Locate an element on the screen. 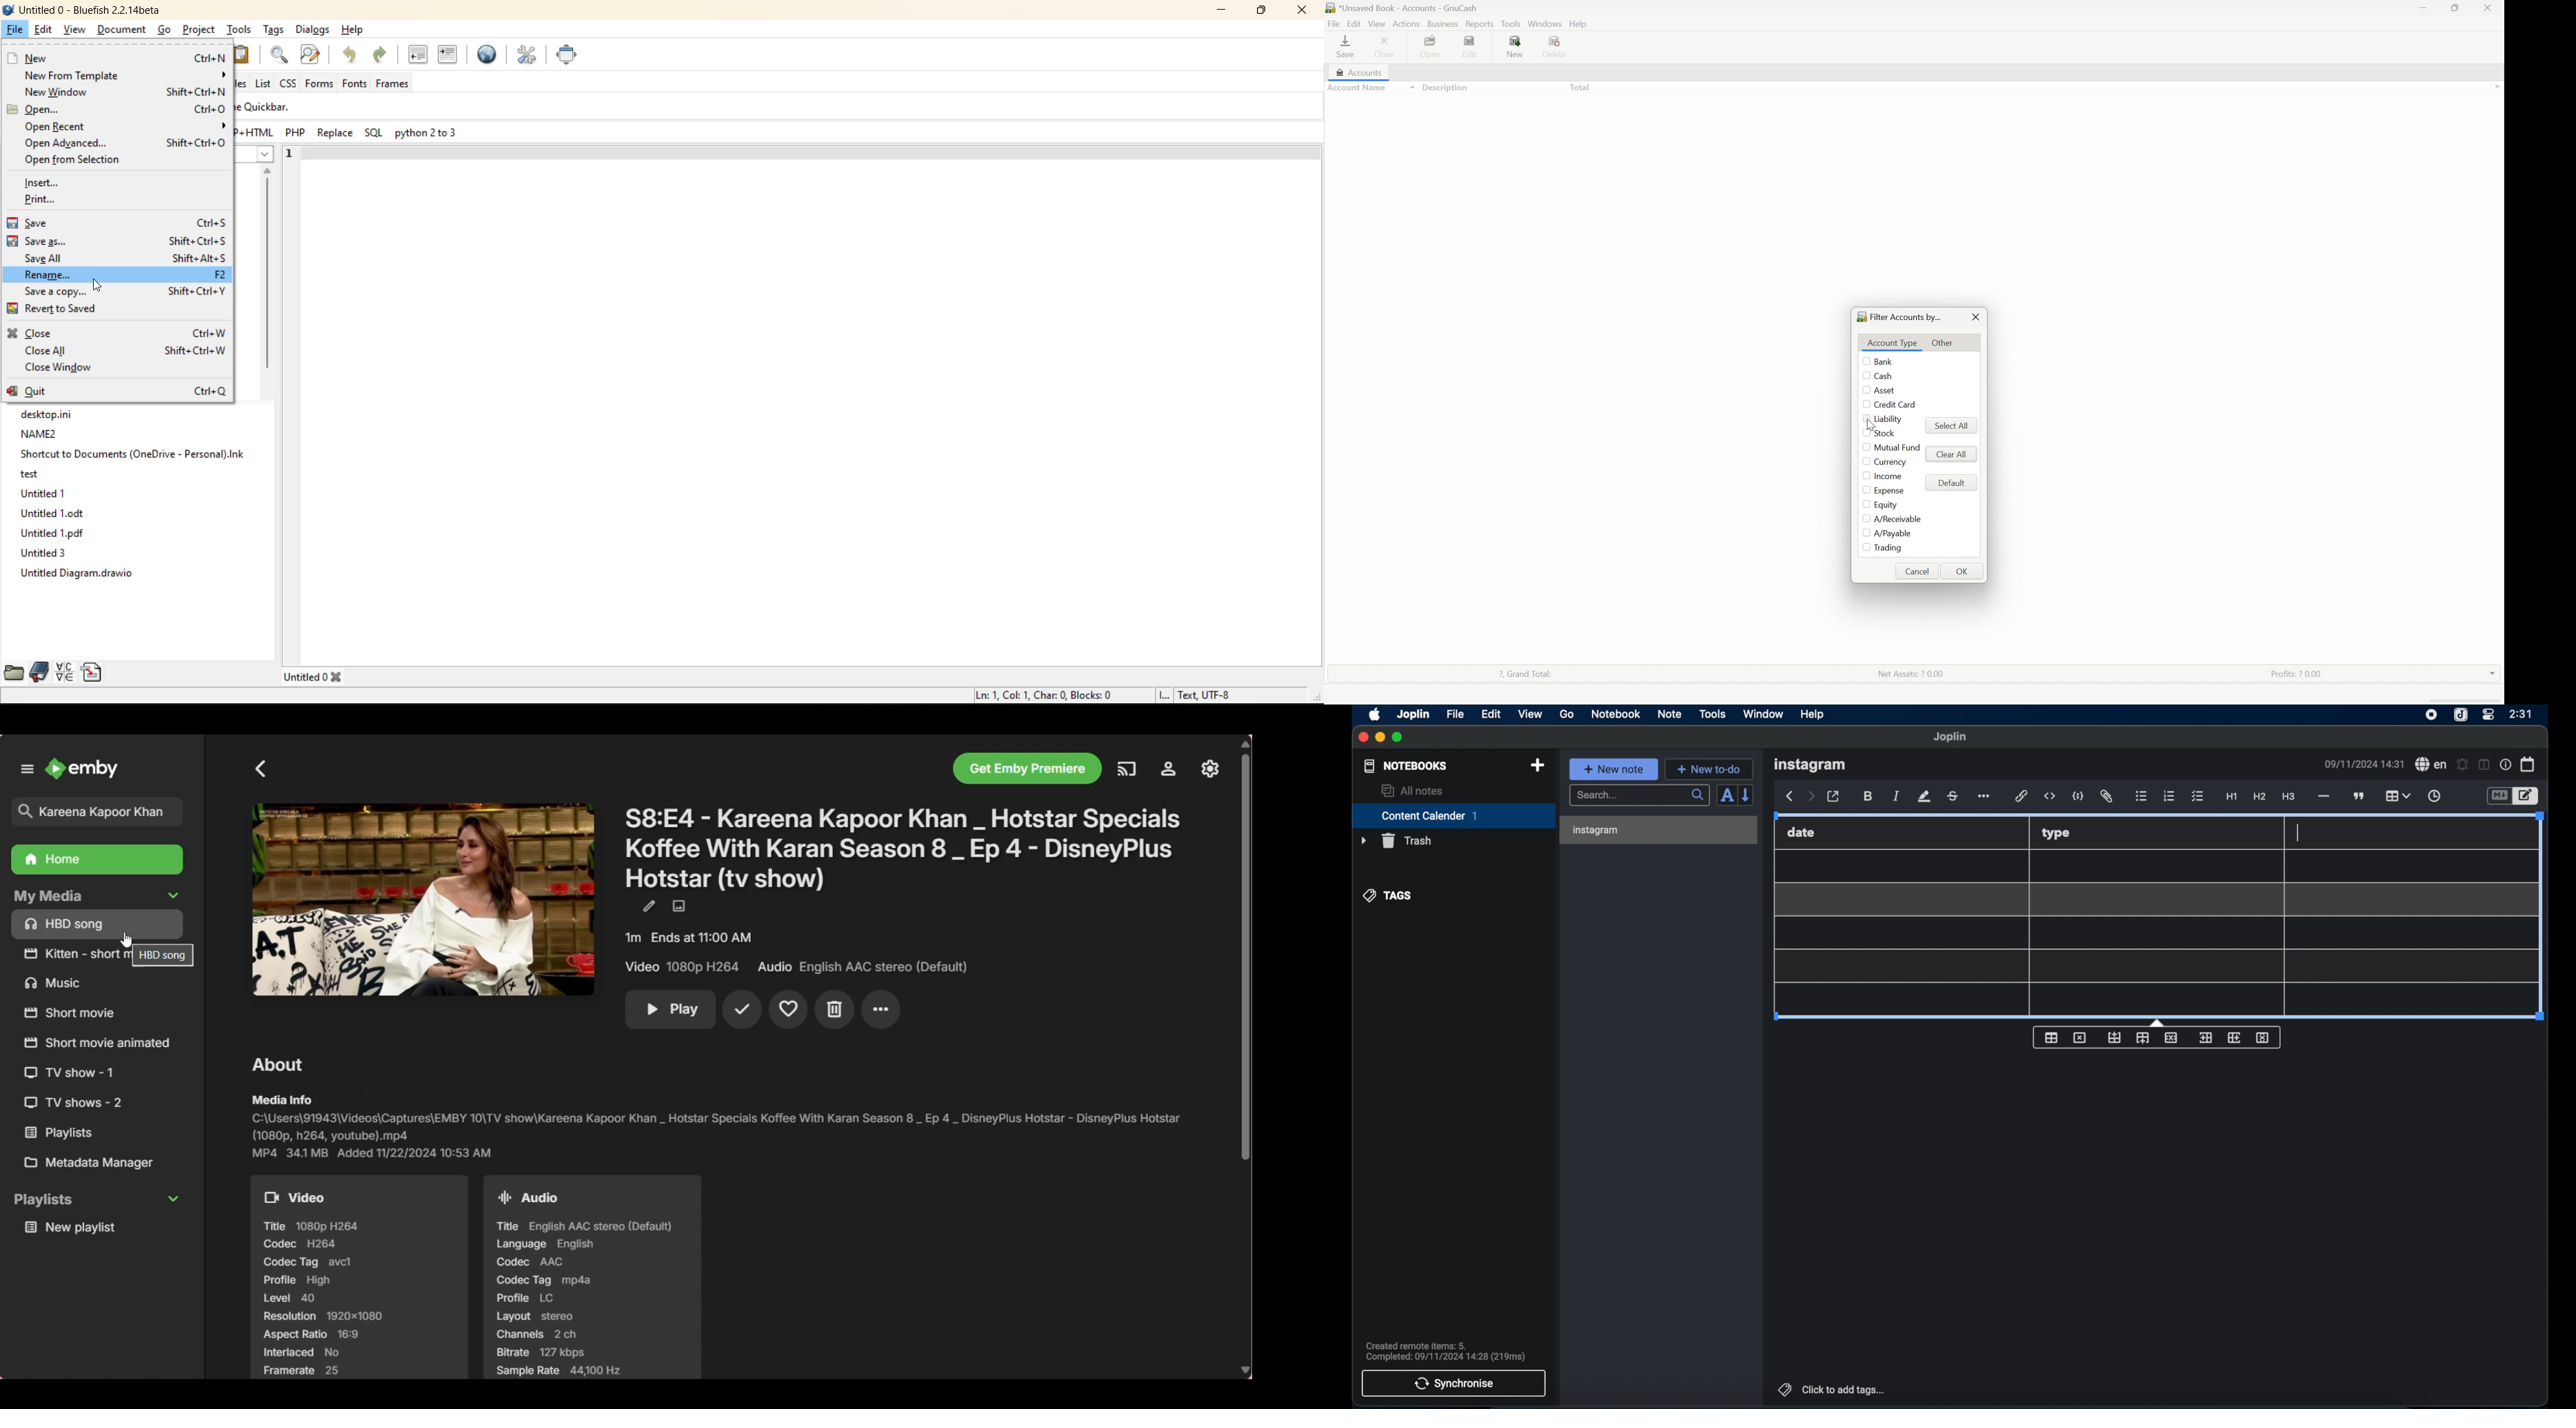 Image resolution: width=2576 pixels, height=1428 pixels. date is located at coordinates (1802, 832).